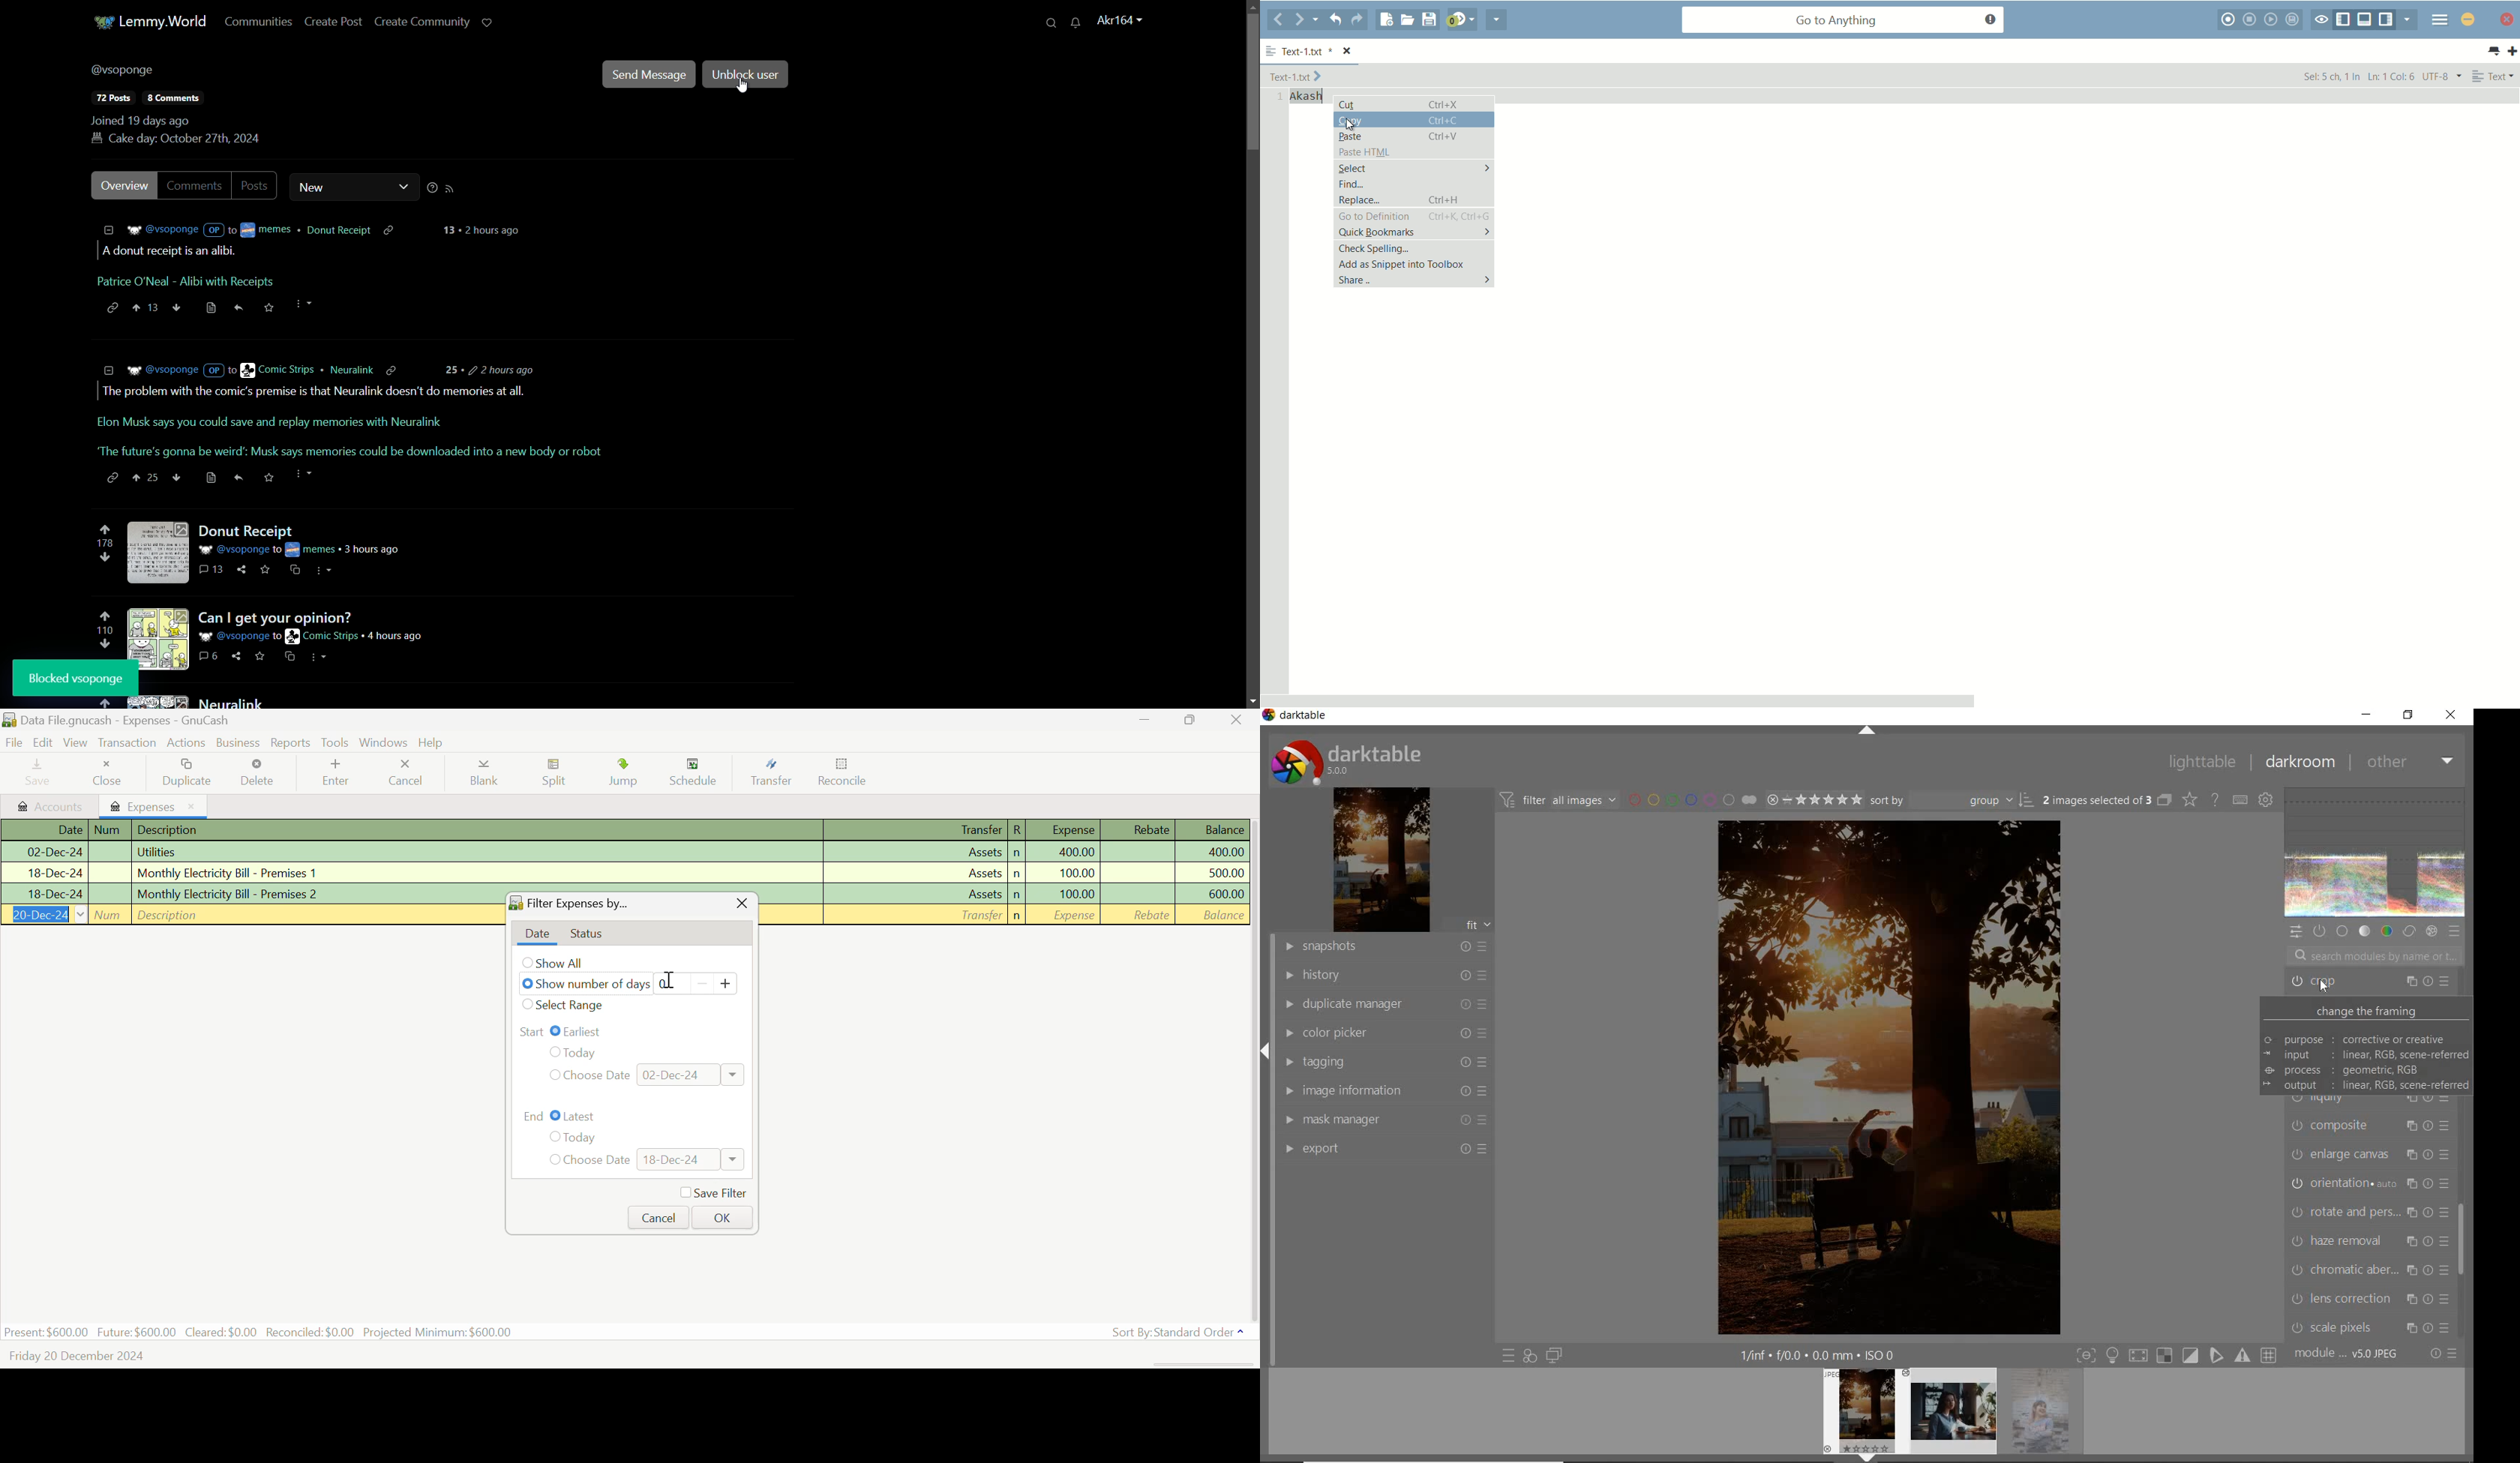 The width and height of the screenshot is (2520, 1484). What do you see at coordinates (79, 1354) in the screenshot?
I see `Friday 20 December 2024` at bounding box center [79, 1354].